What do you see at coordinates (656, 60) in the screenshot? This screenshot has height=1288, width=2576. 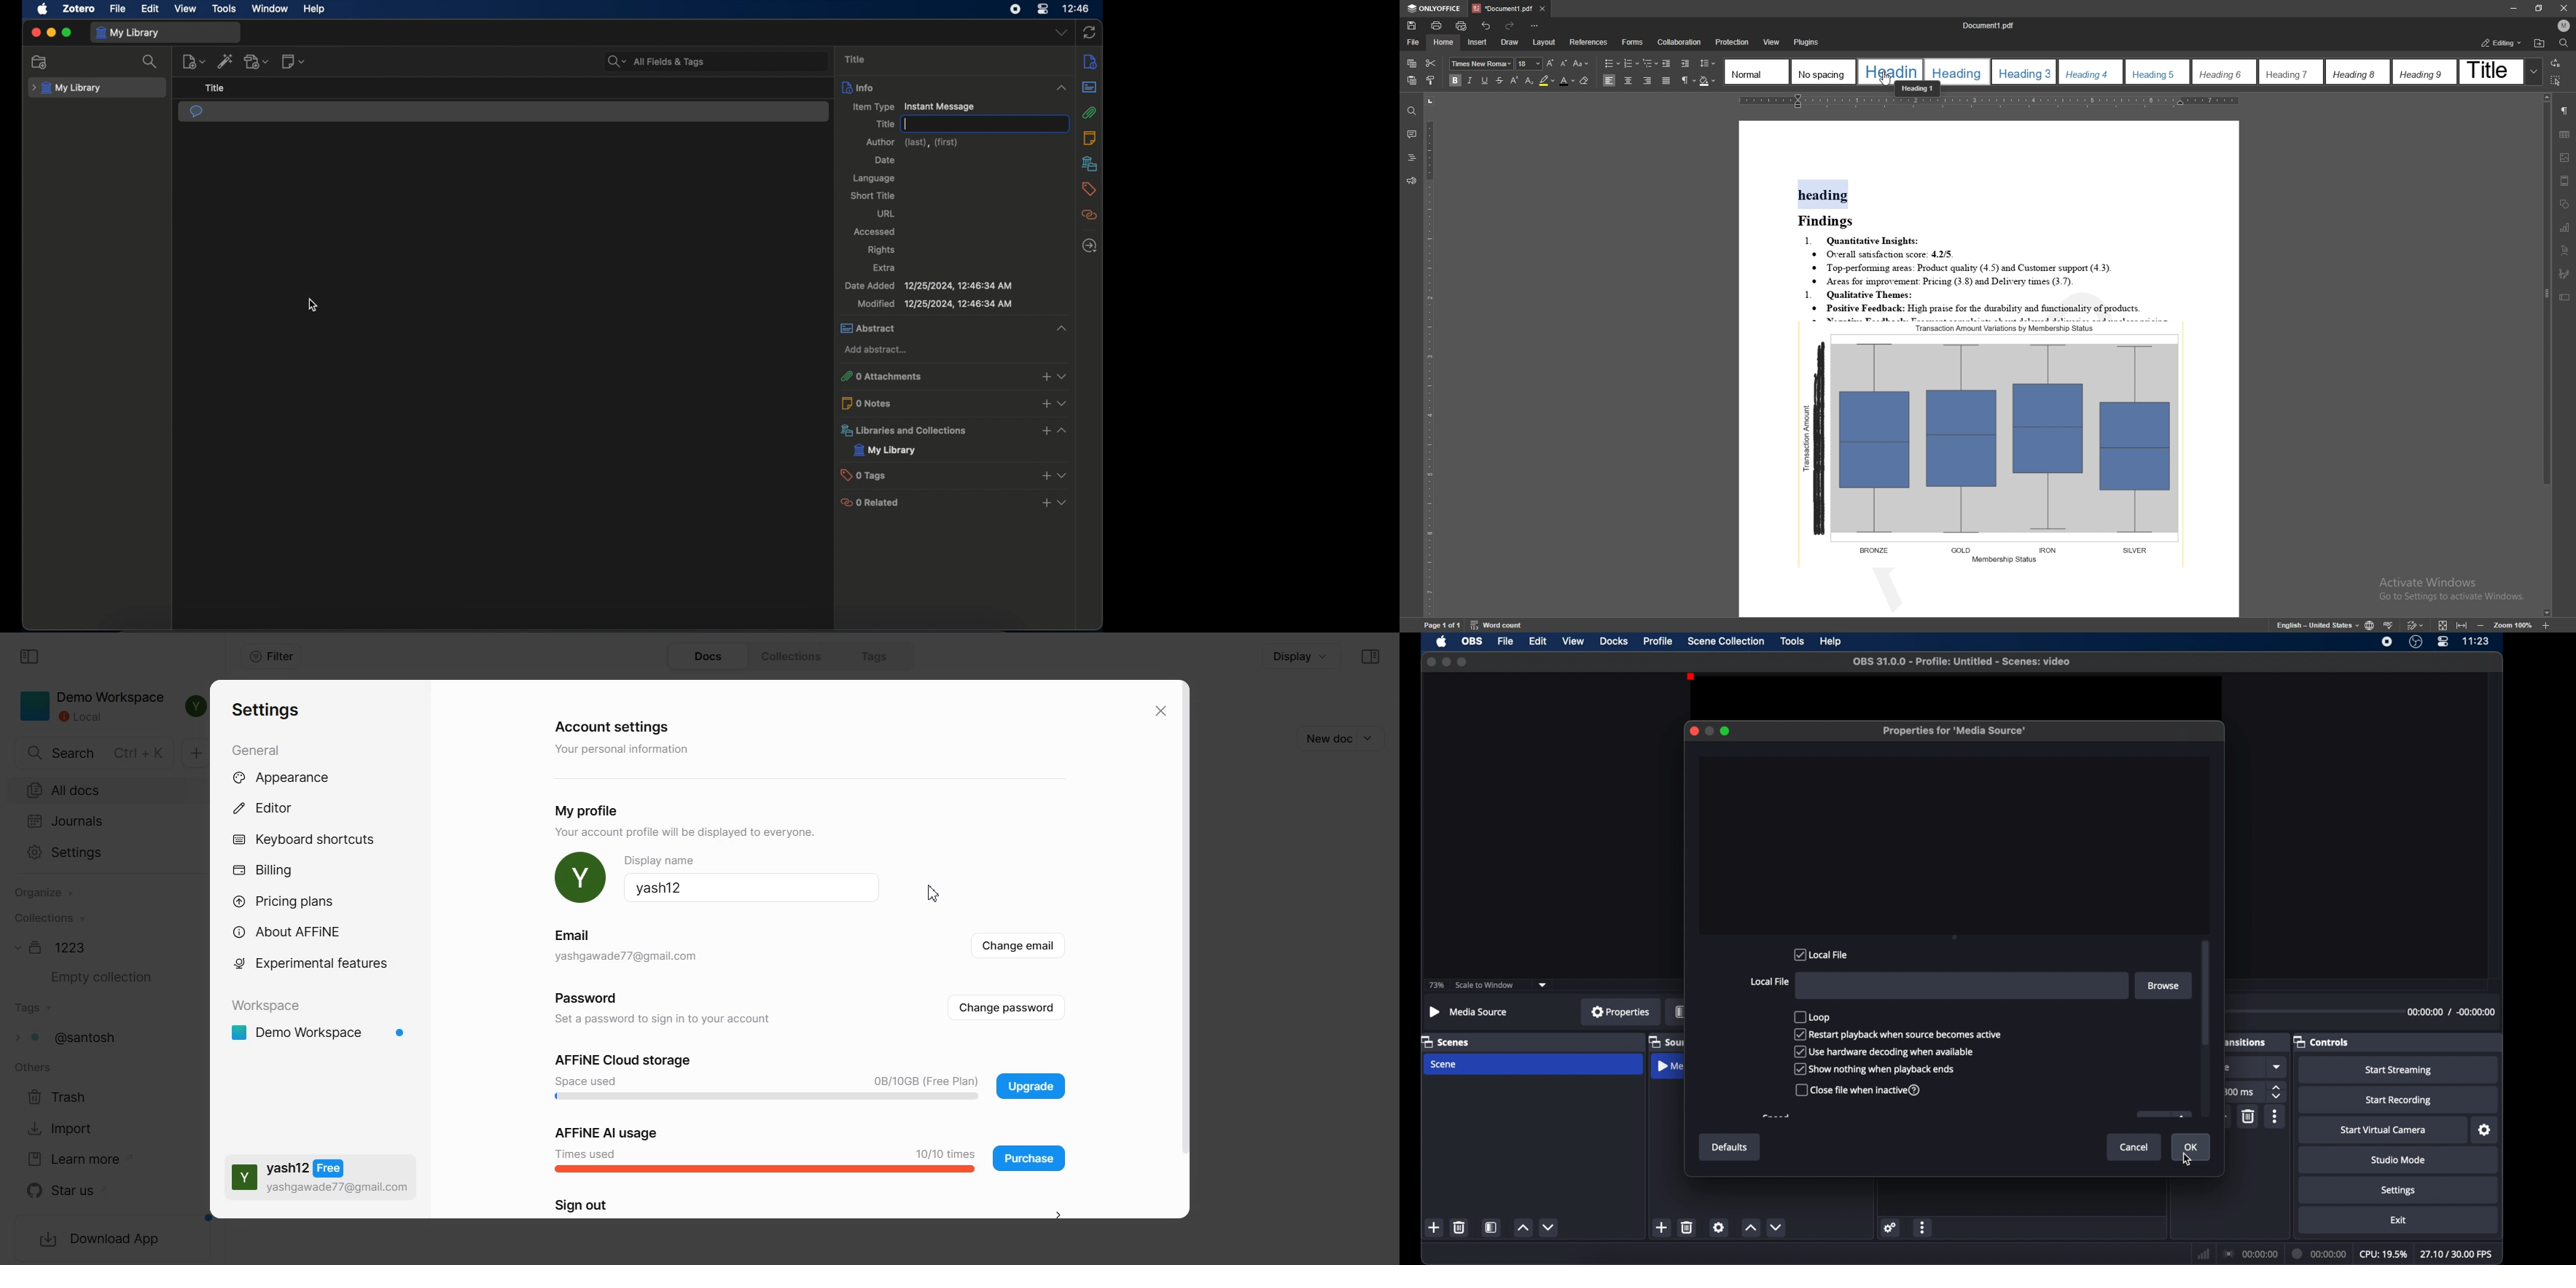 I see `search bar` at bounding box center [656, 60].